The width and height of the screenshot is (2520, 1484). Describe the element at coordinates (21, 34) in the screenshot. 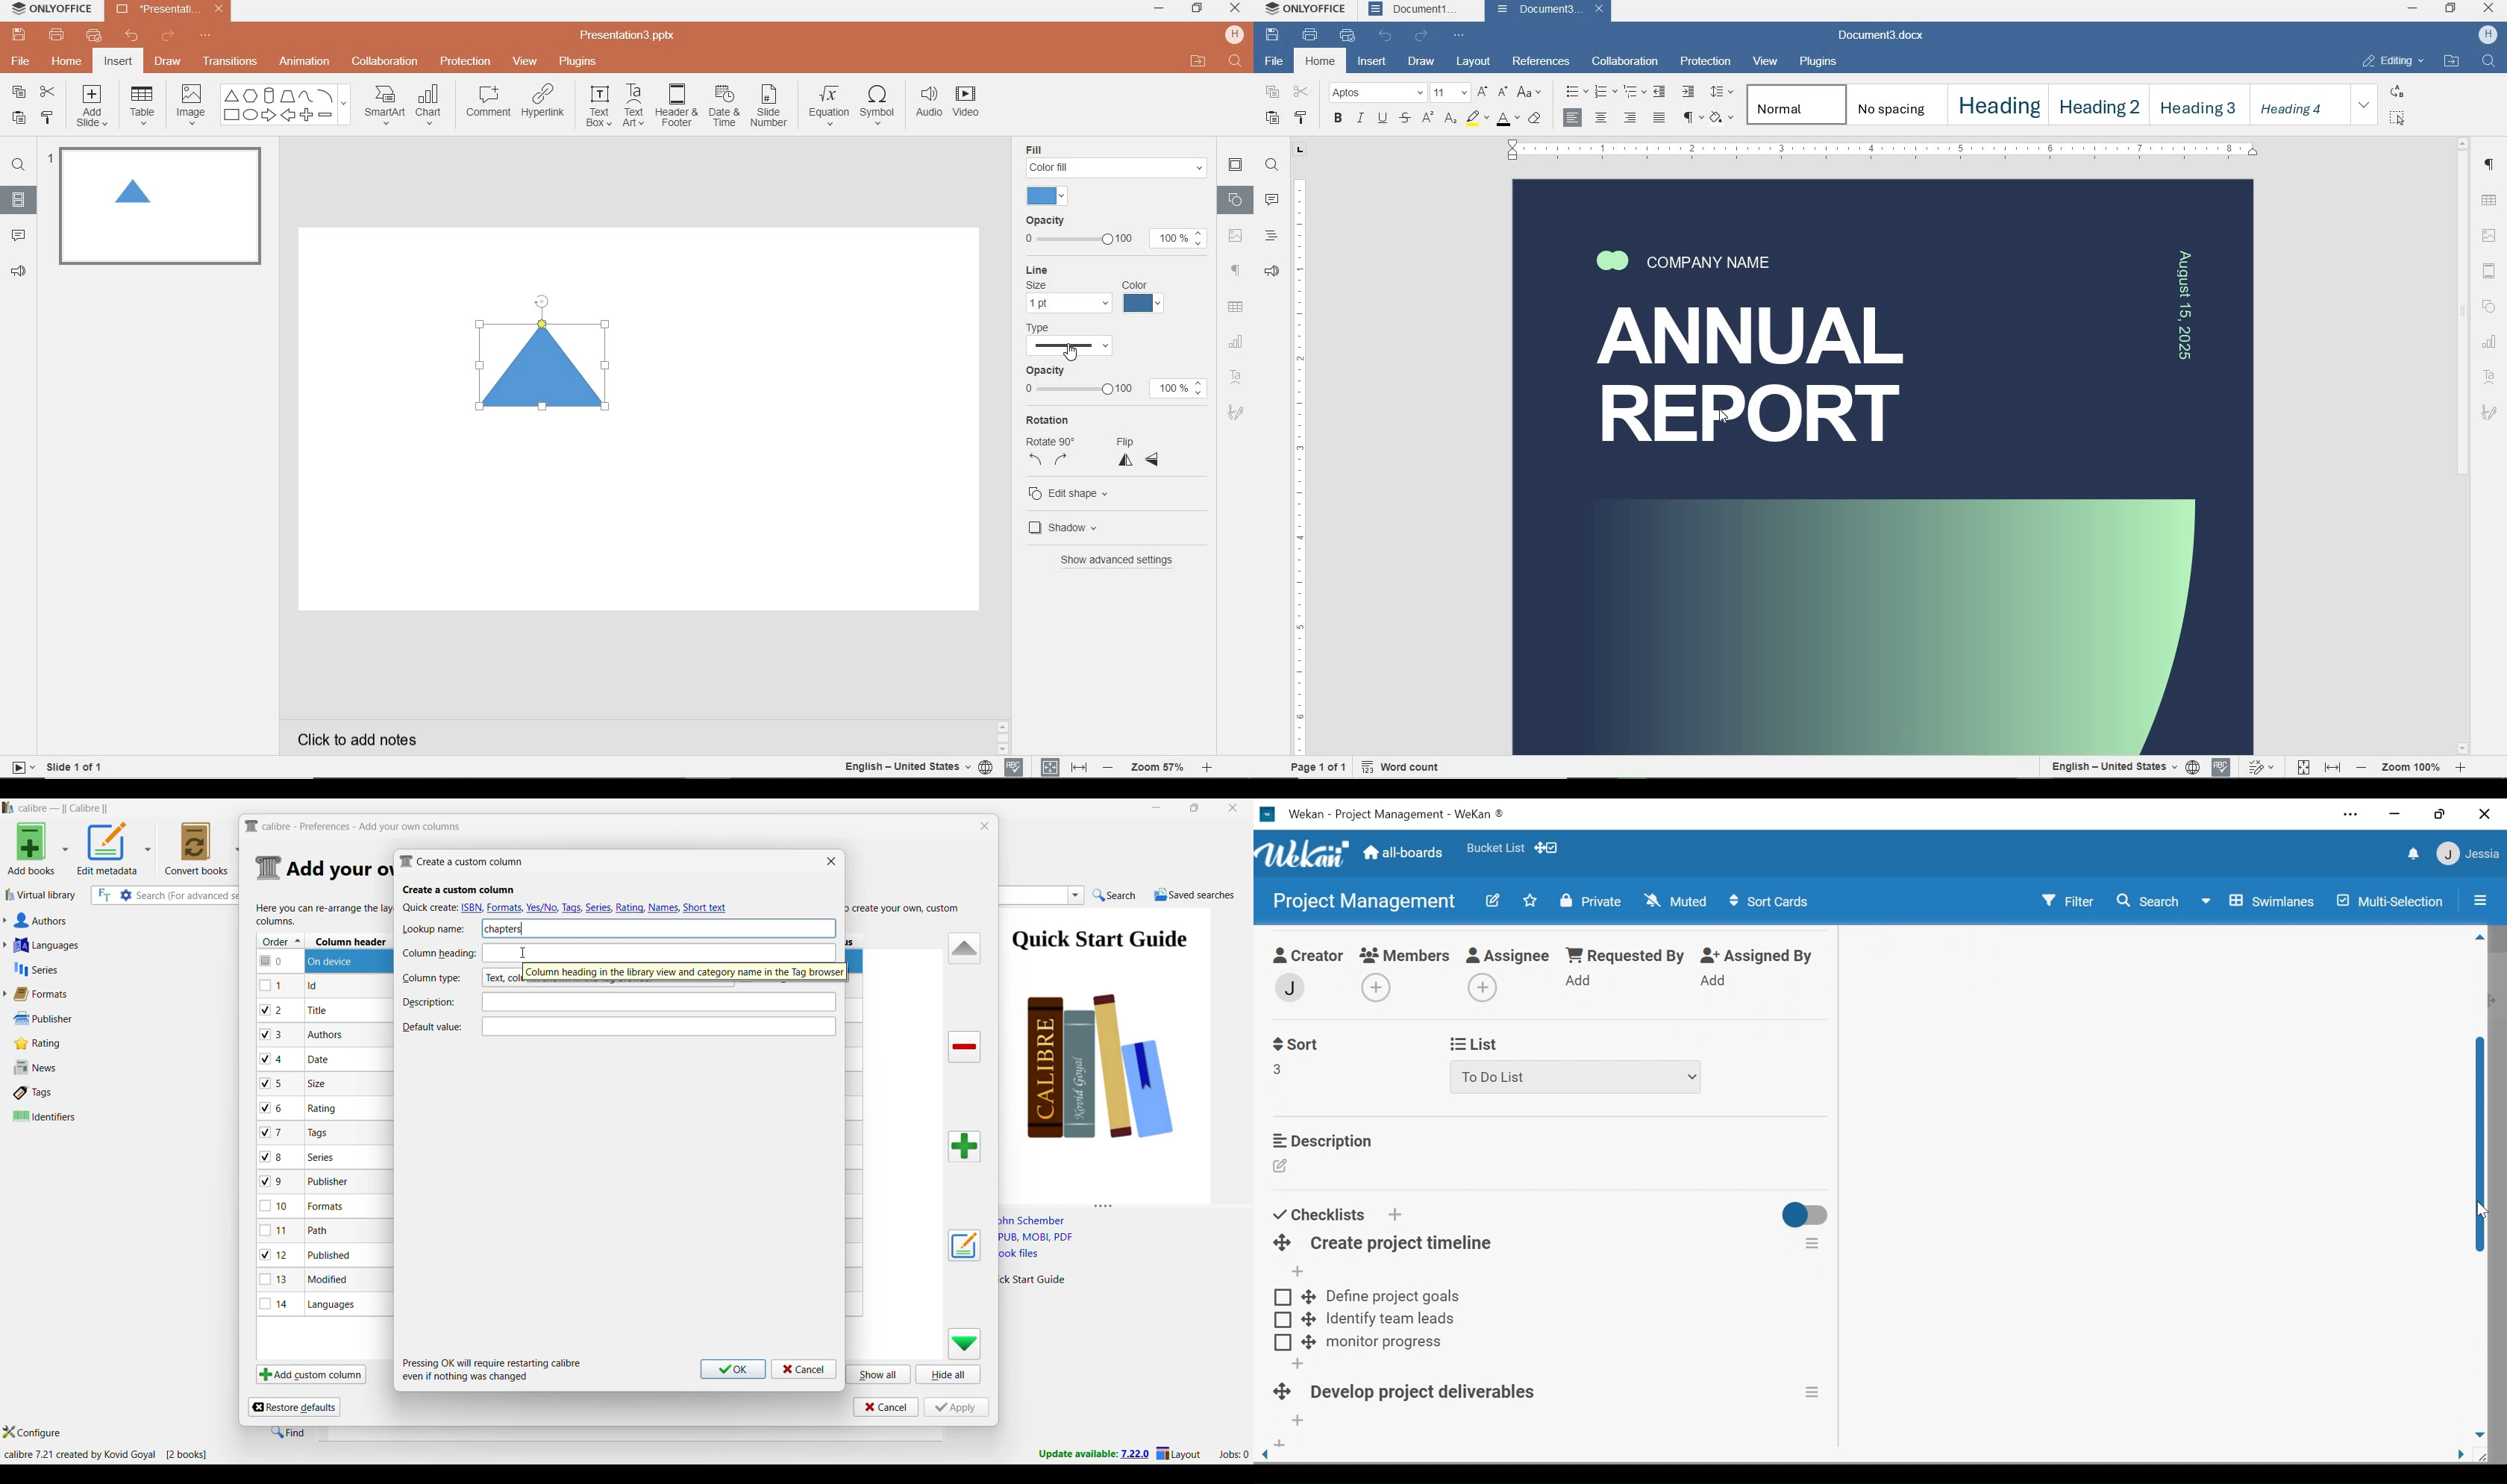

I see `SAVE` at that location.